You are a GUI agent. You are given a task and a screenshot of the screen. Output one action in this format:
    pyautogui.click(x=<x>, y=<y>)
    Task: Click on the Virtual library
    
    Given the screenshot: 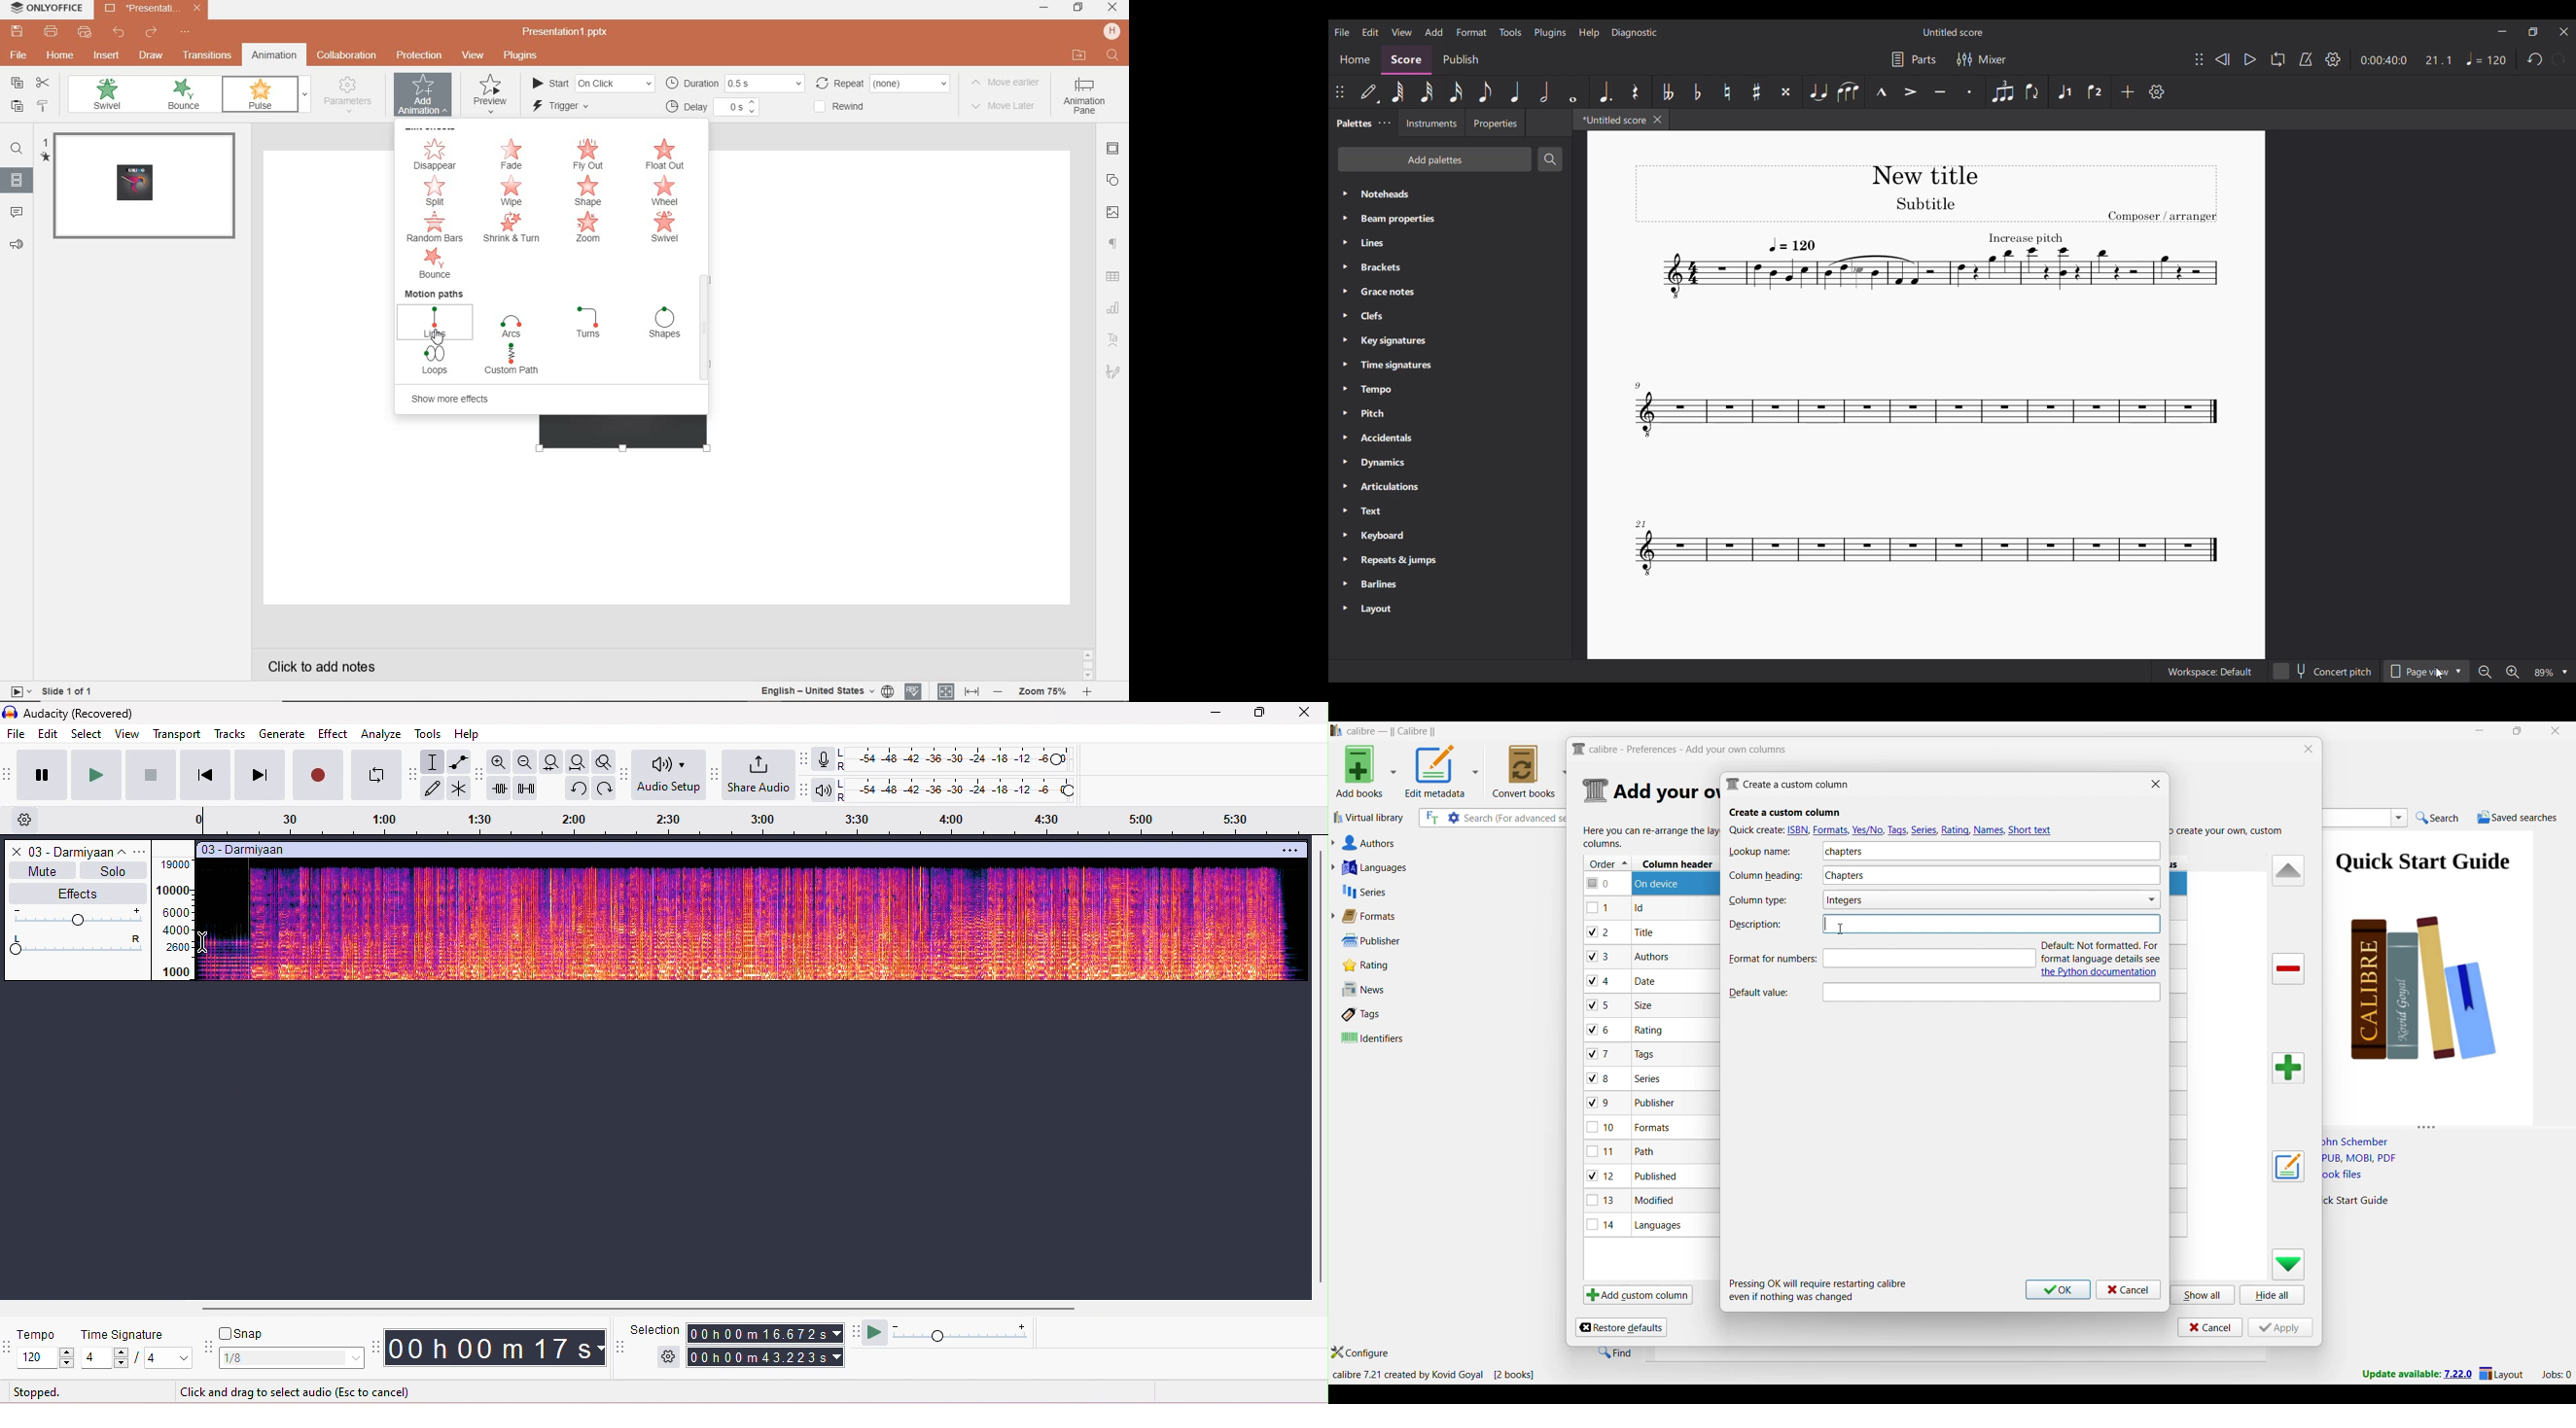 What is the action you would take?
    pyautogui.click(x=1369, y=817)
    